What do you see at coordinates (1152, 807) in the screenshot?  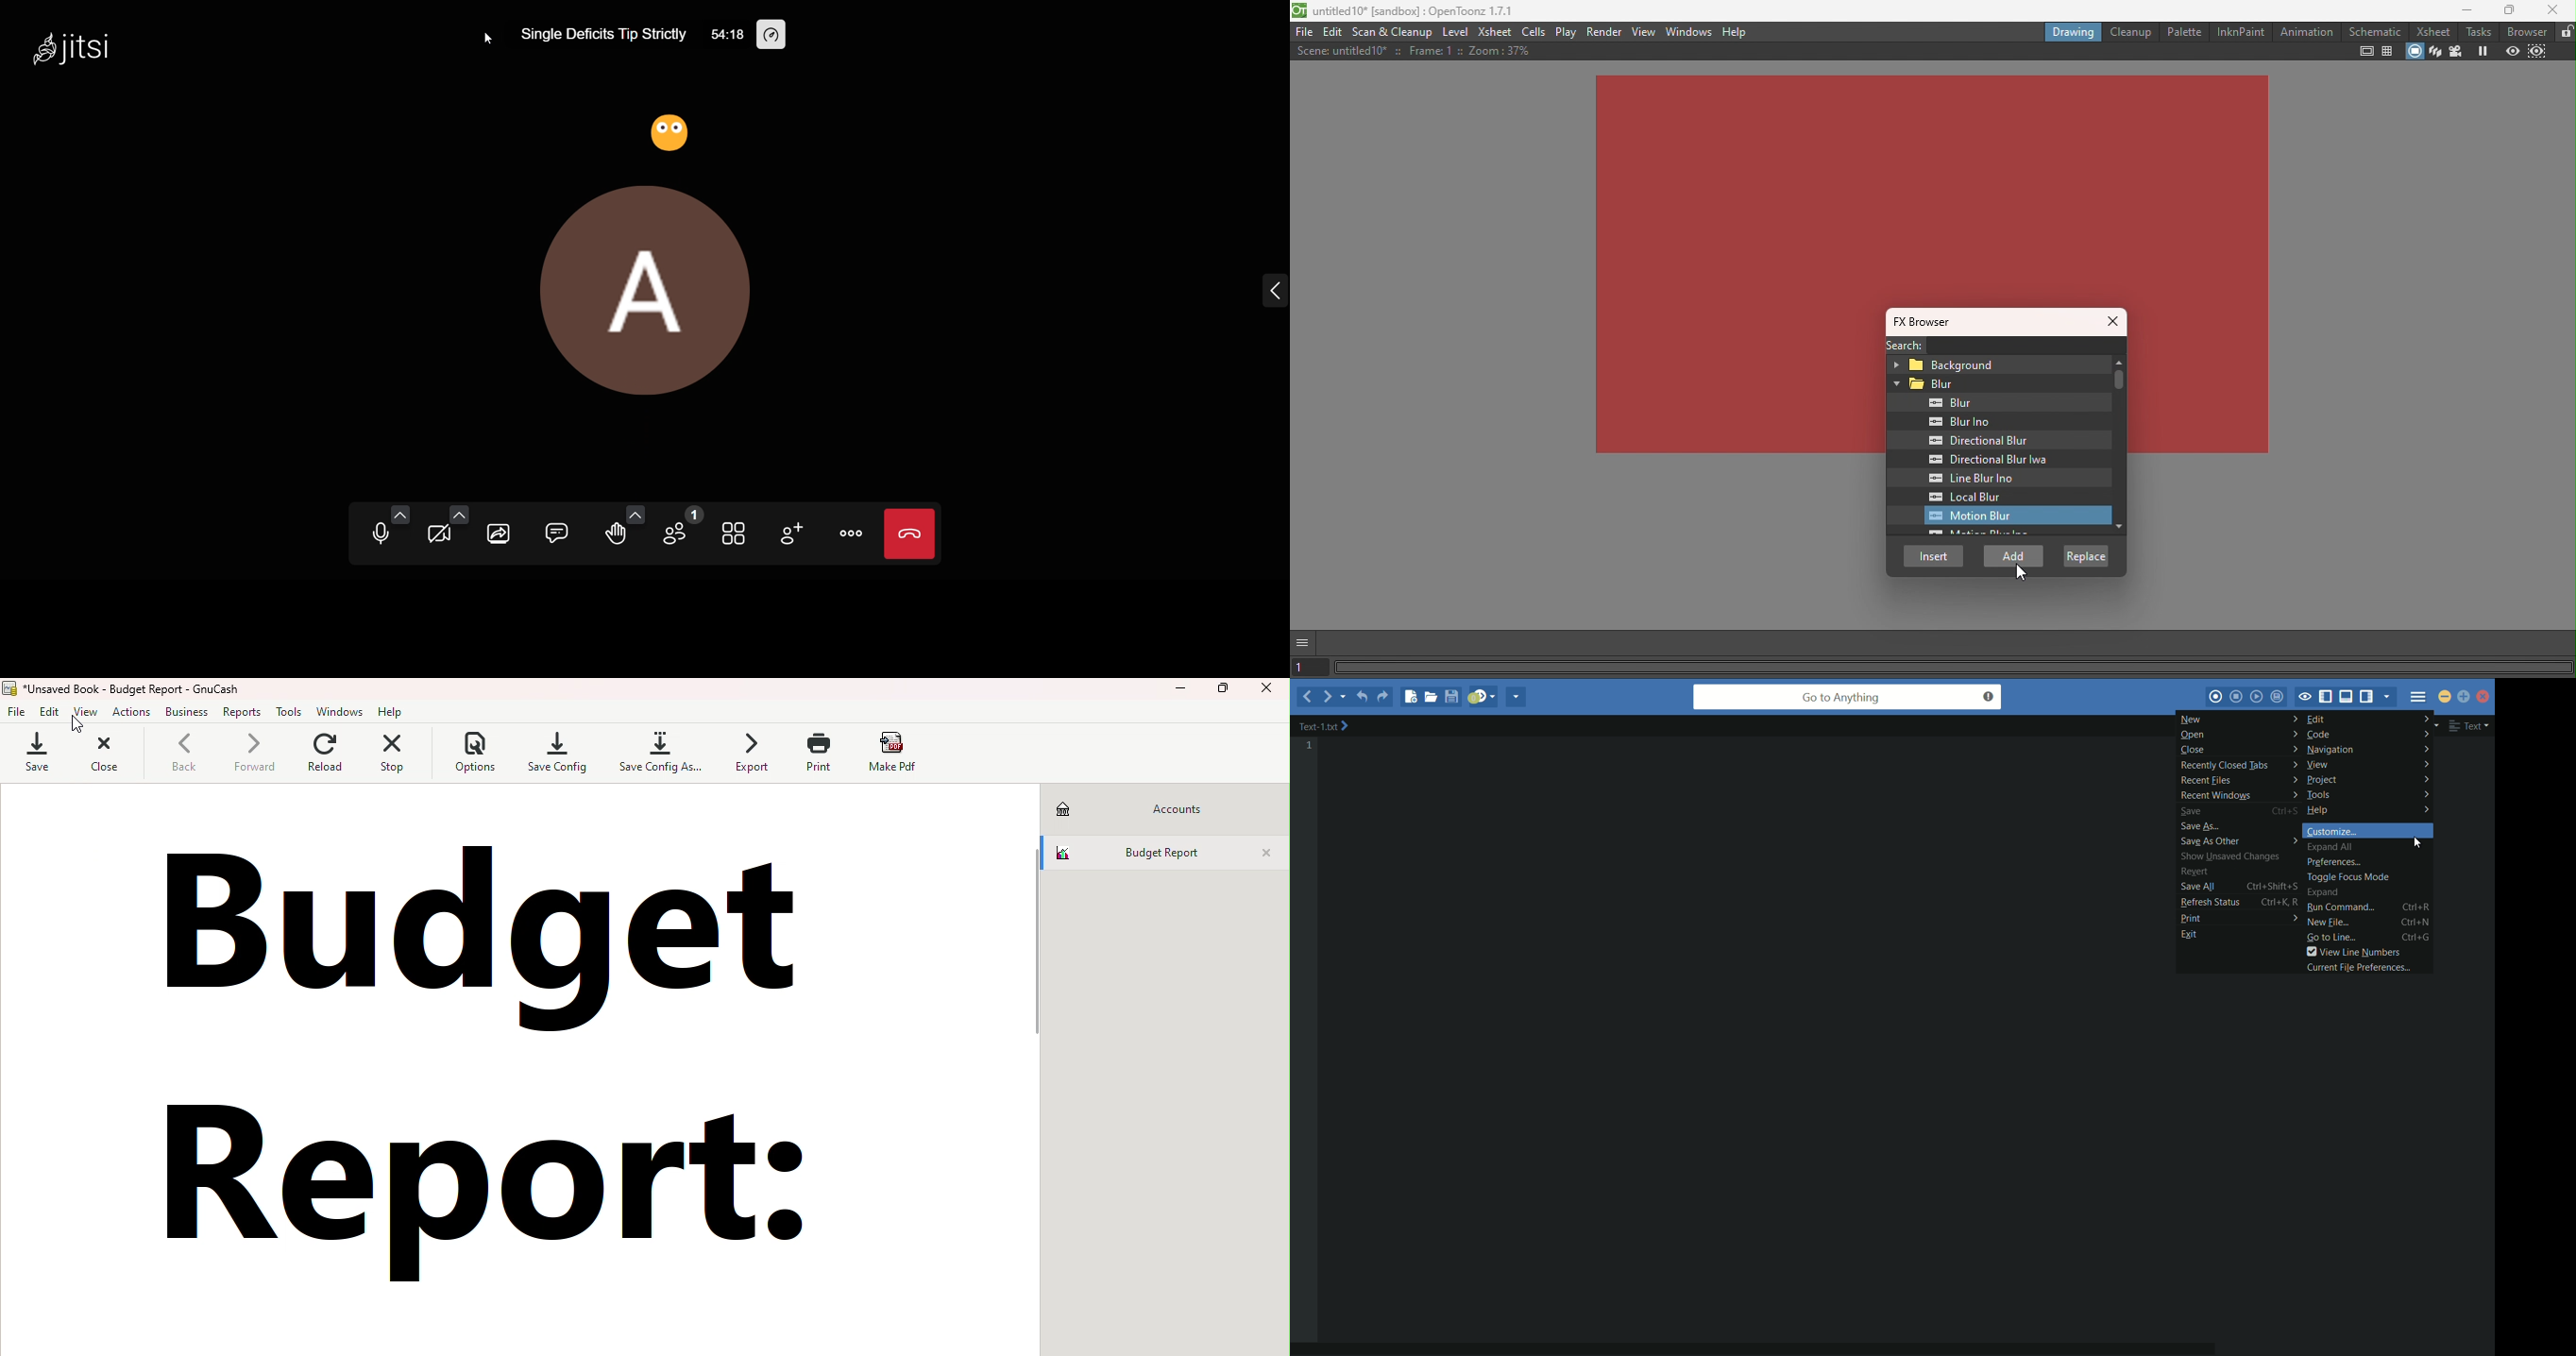 I see `Accounts` at bounding box center [1152, 807].